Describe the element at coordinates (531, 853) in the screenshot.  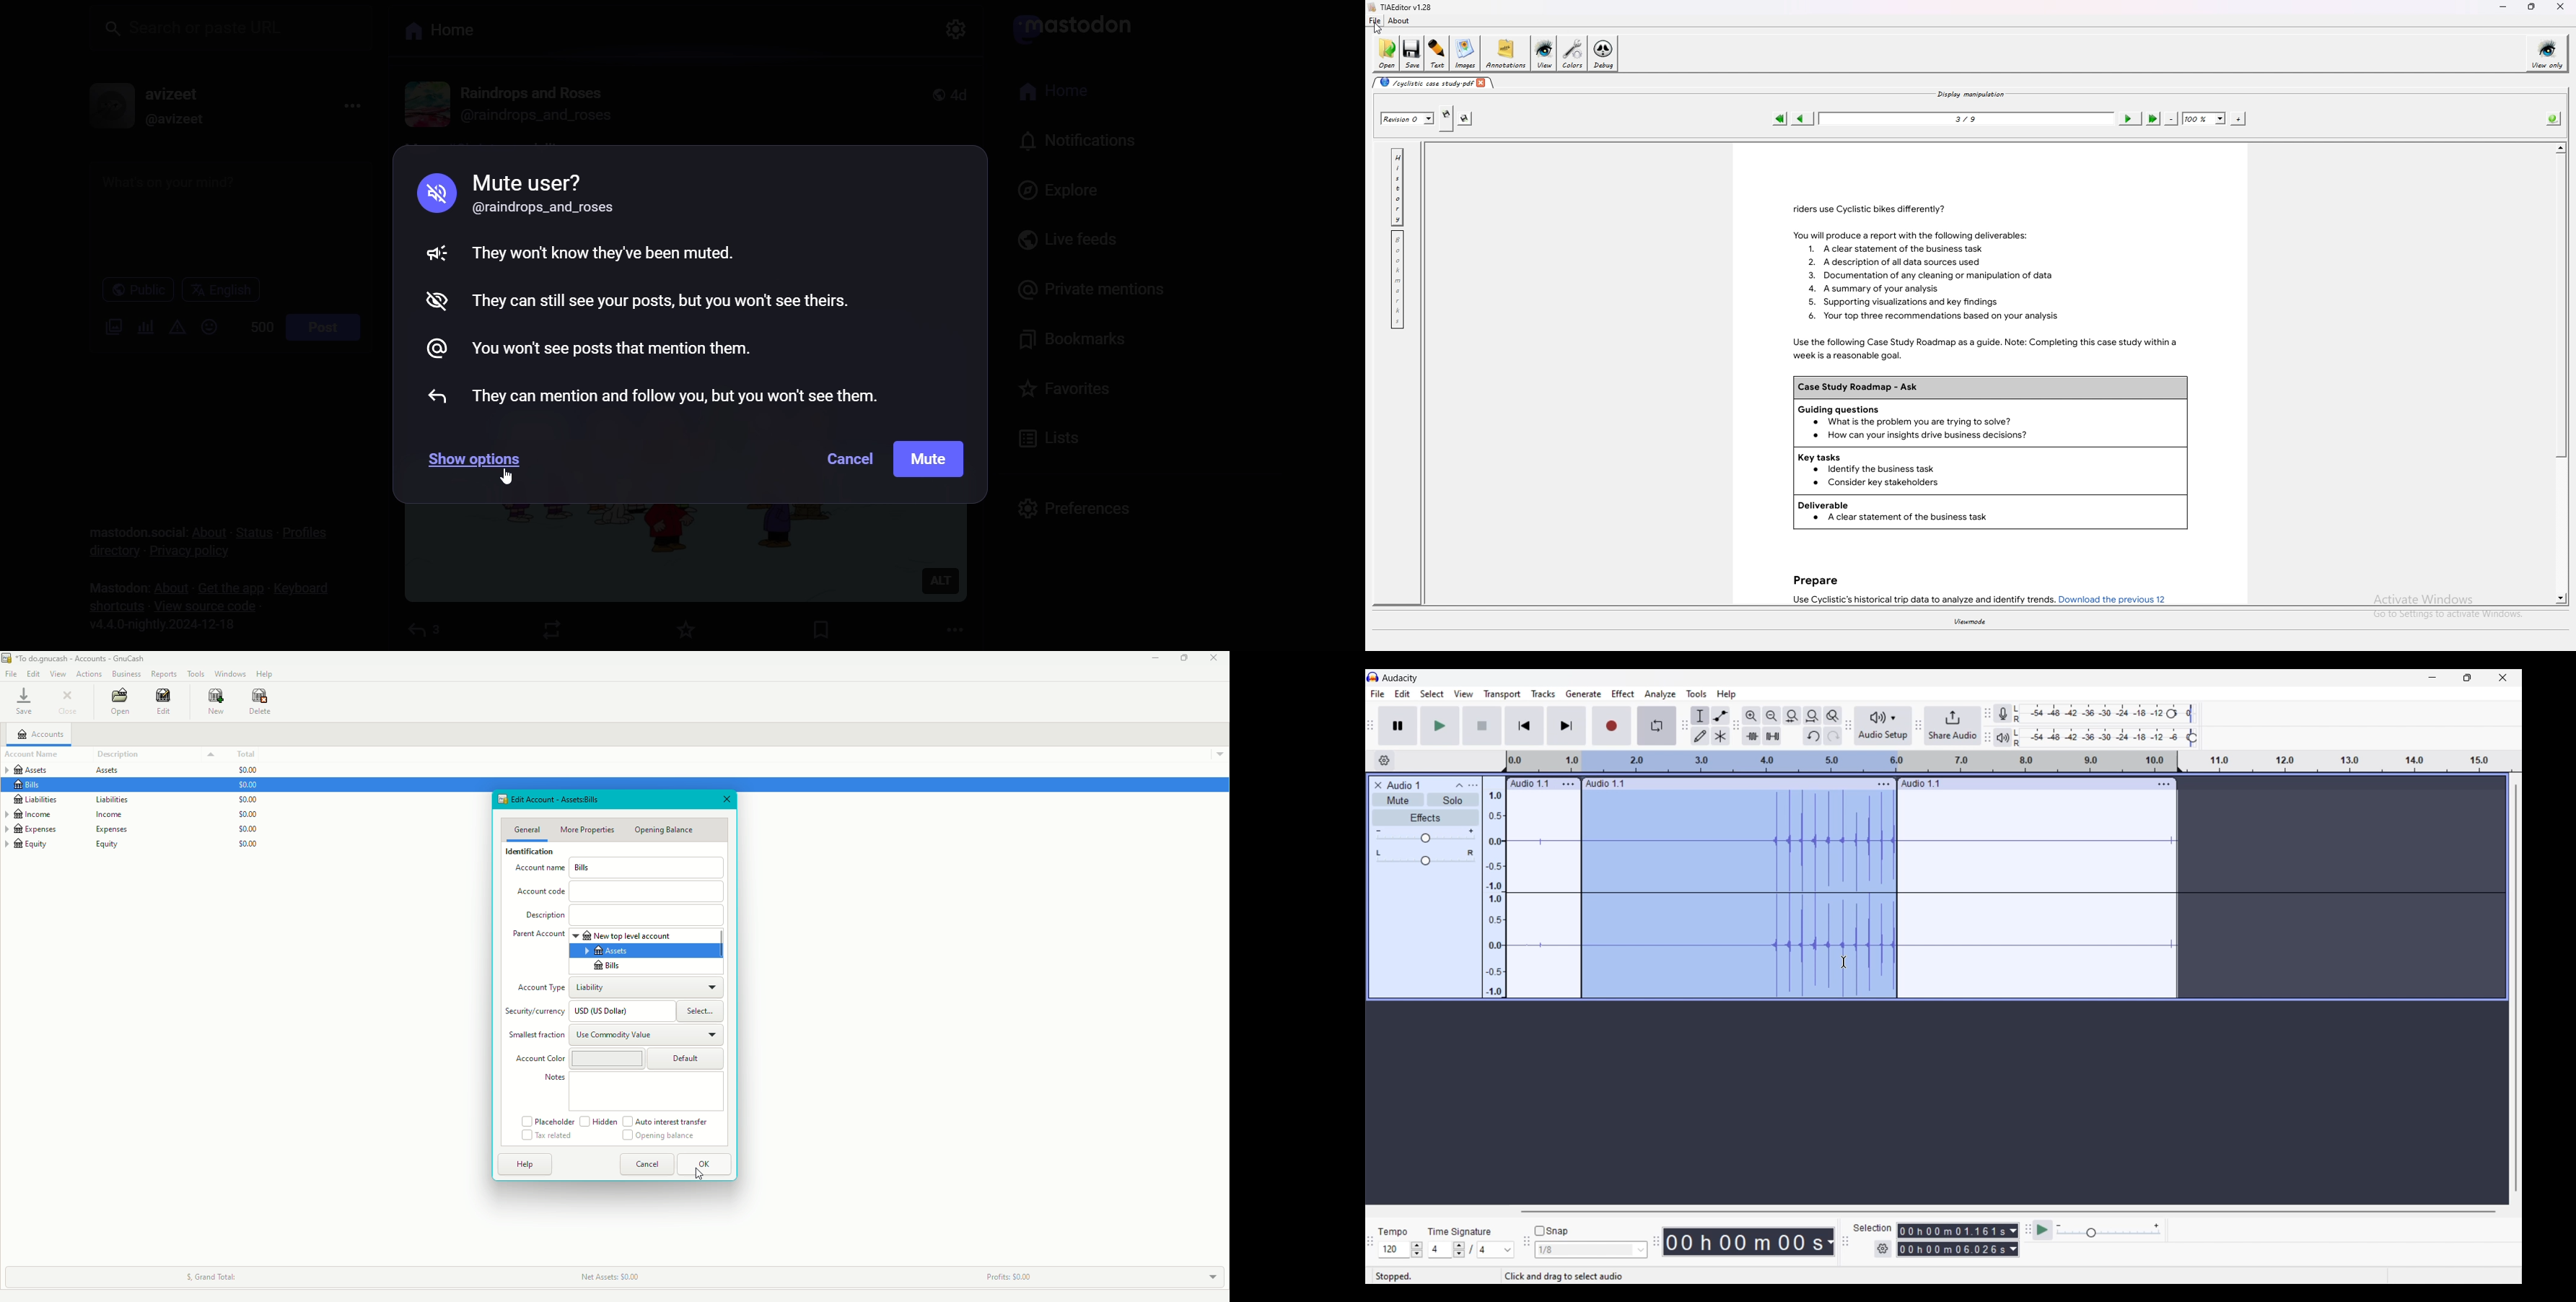
I see `Identification` at that location.